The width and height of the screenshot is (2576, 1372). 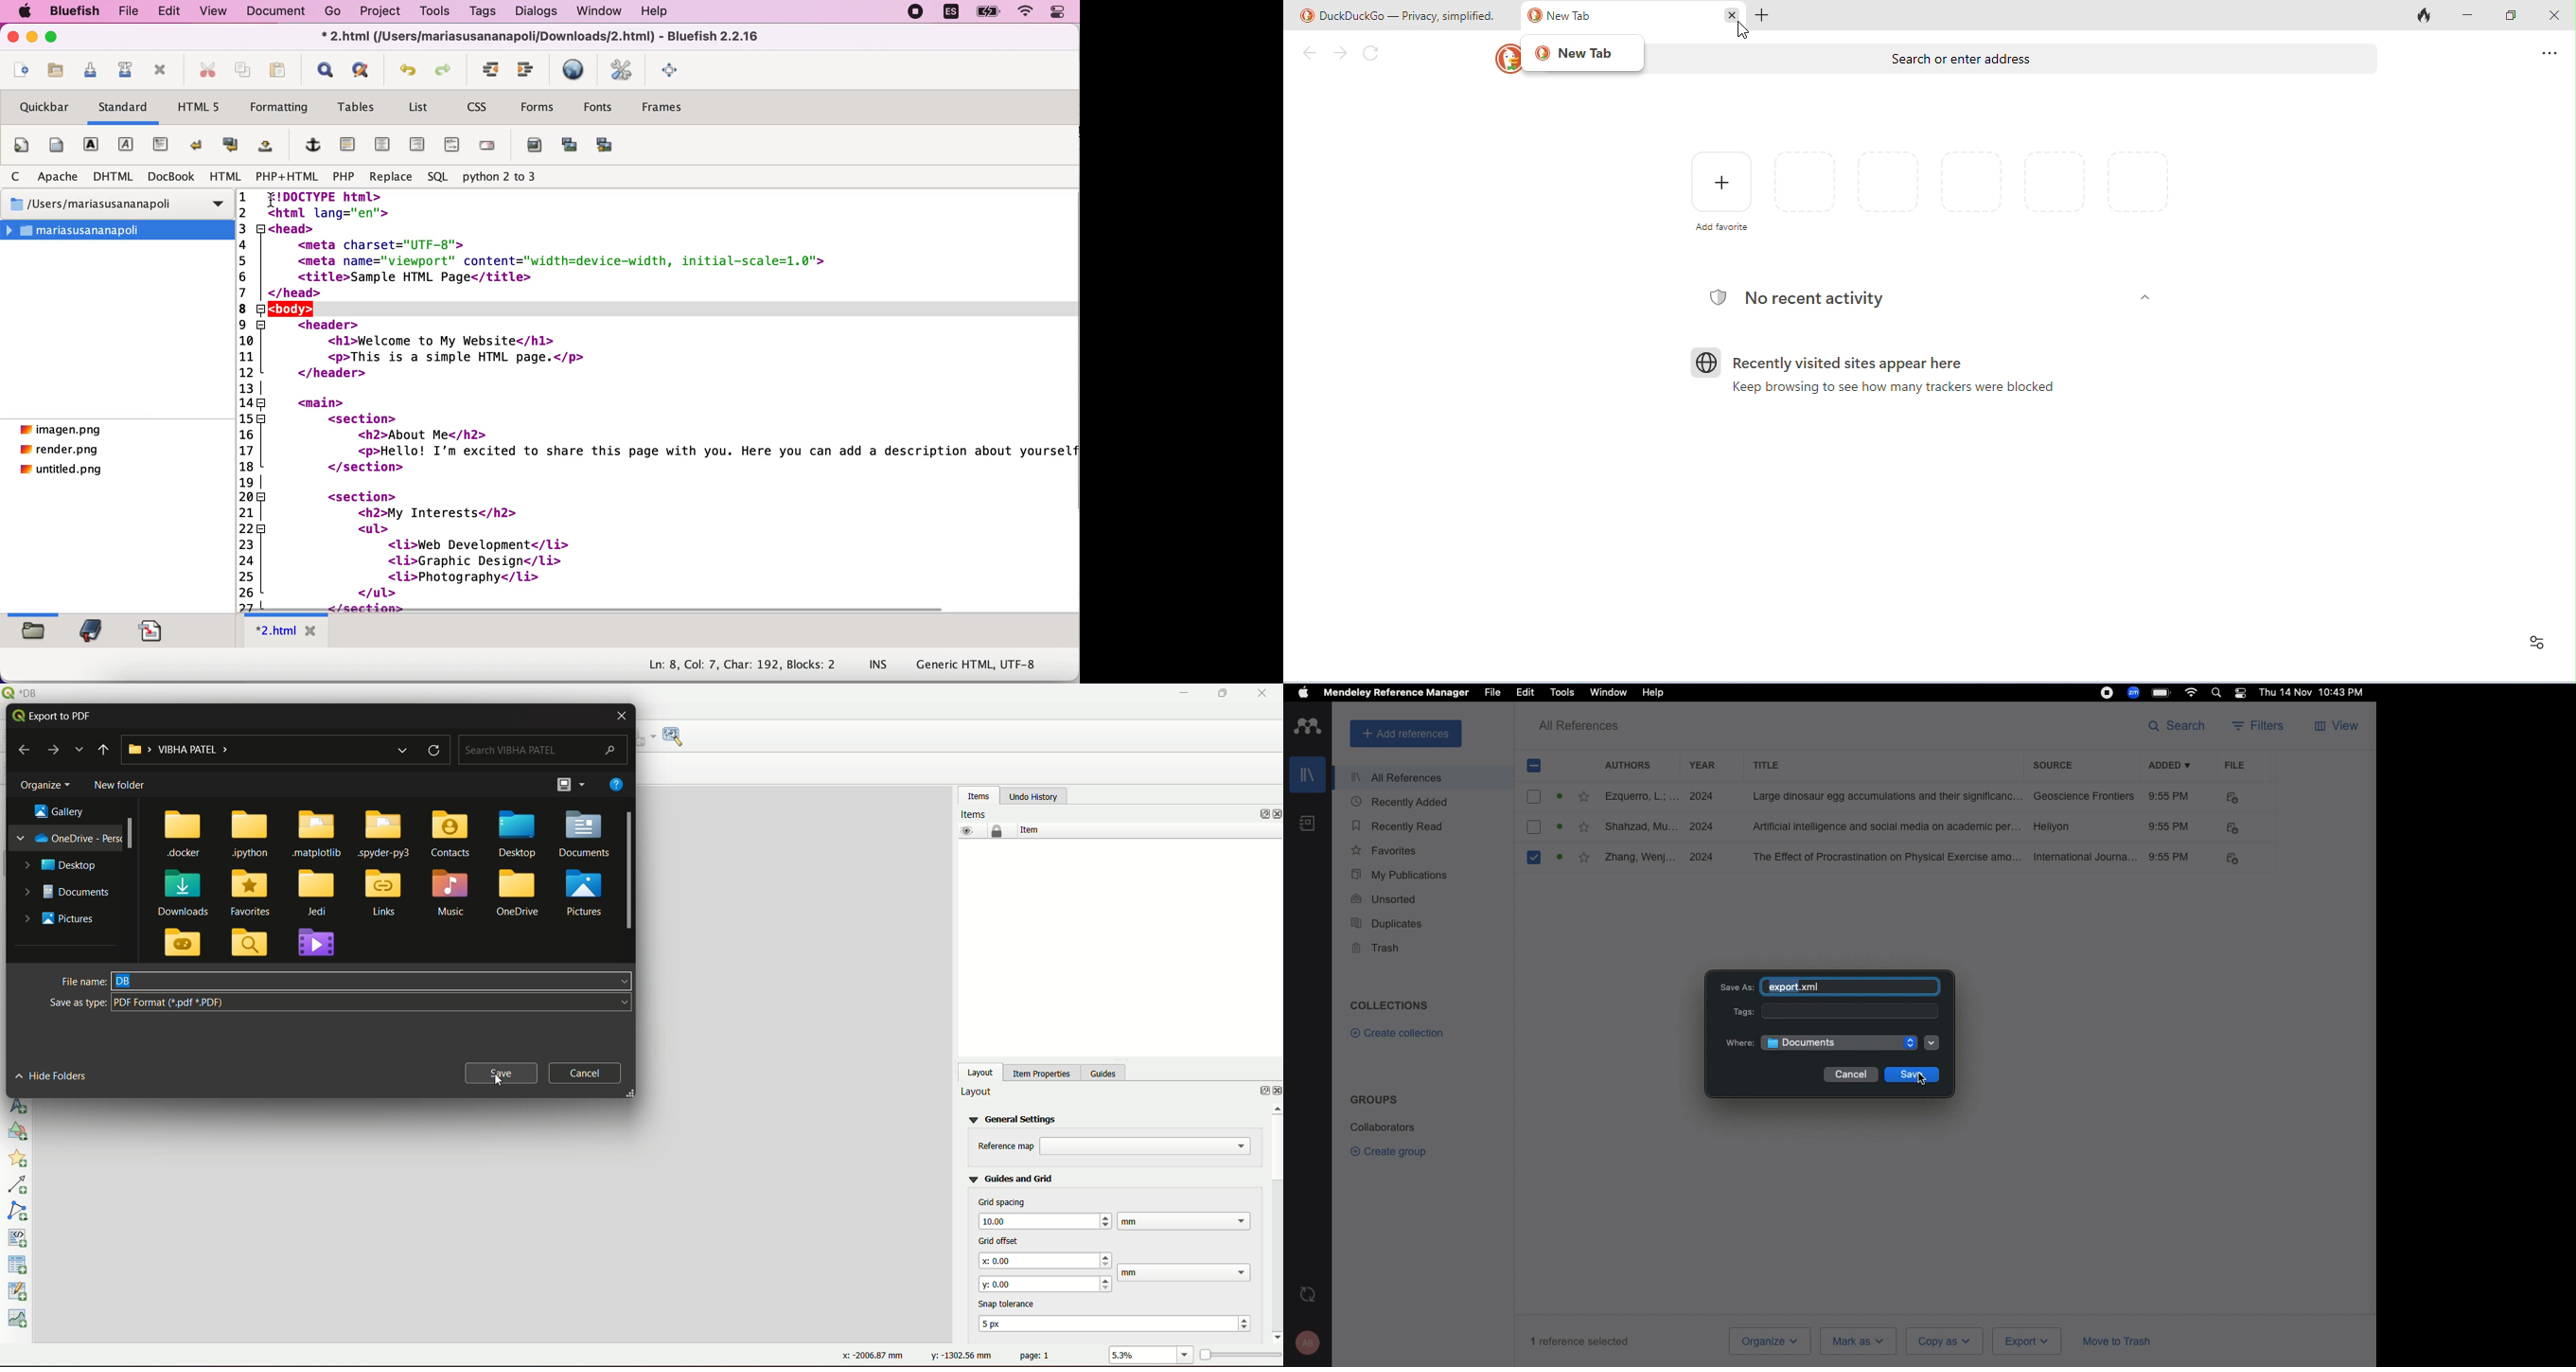 I want to click on cursor, so click(x=272, y=198).